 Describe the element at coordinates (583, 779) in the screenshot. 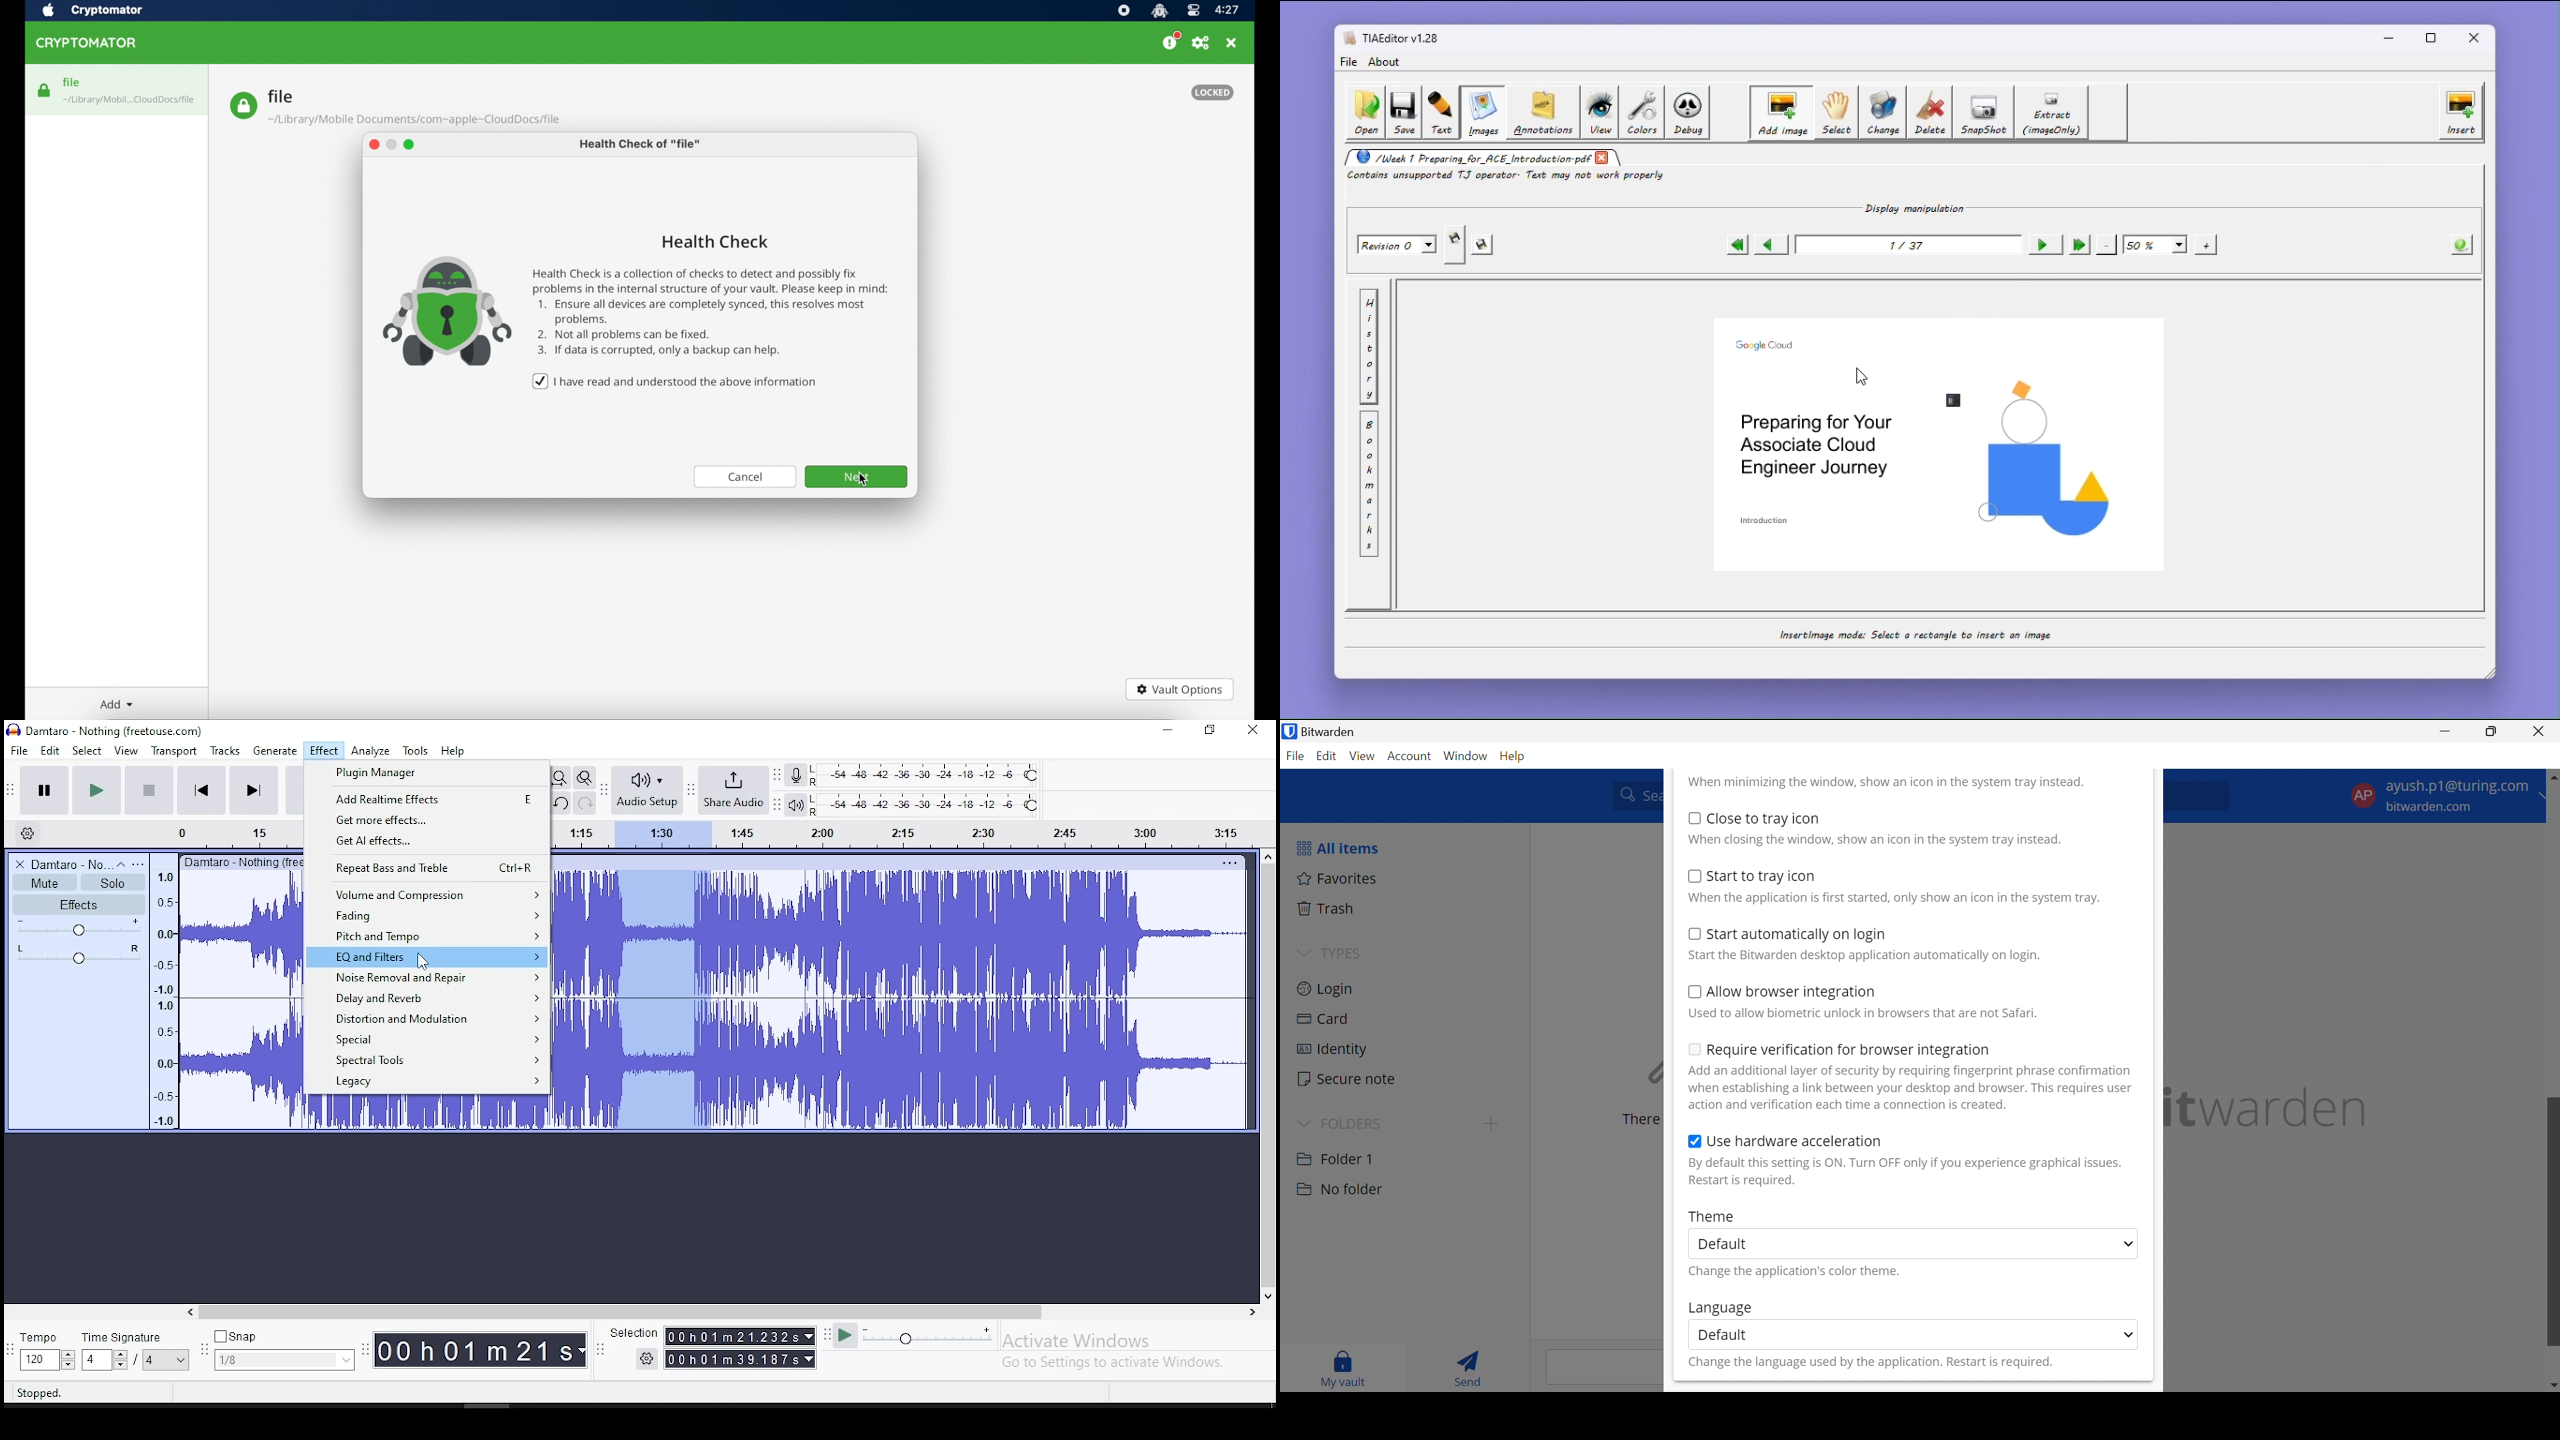

I see `zoom toggle` at that location.